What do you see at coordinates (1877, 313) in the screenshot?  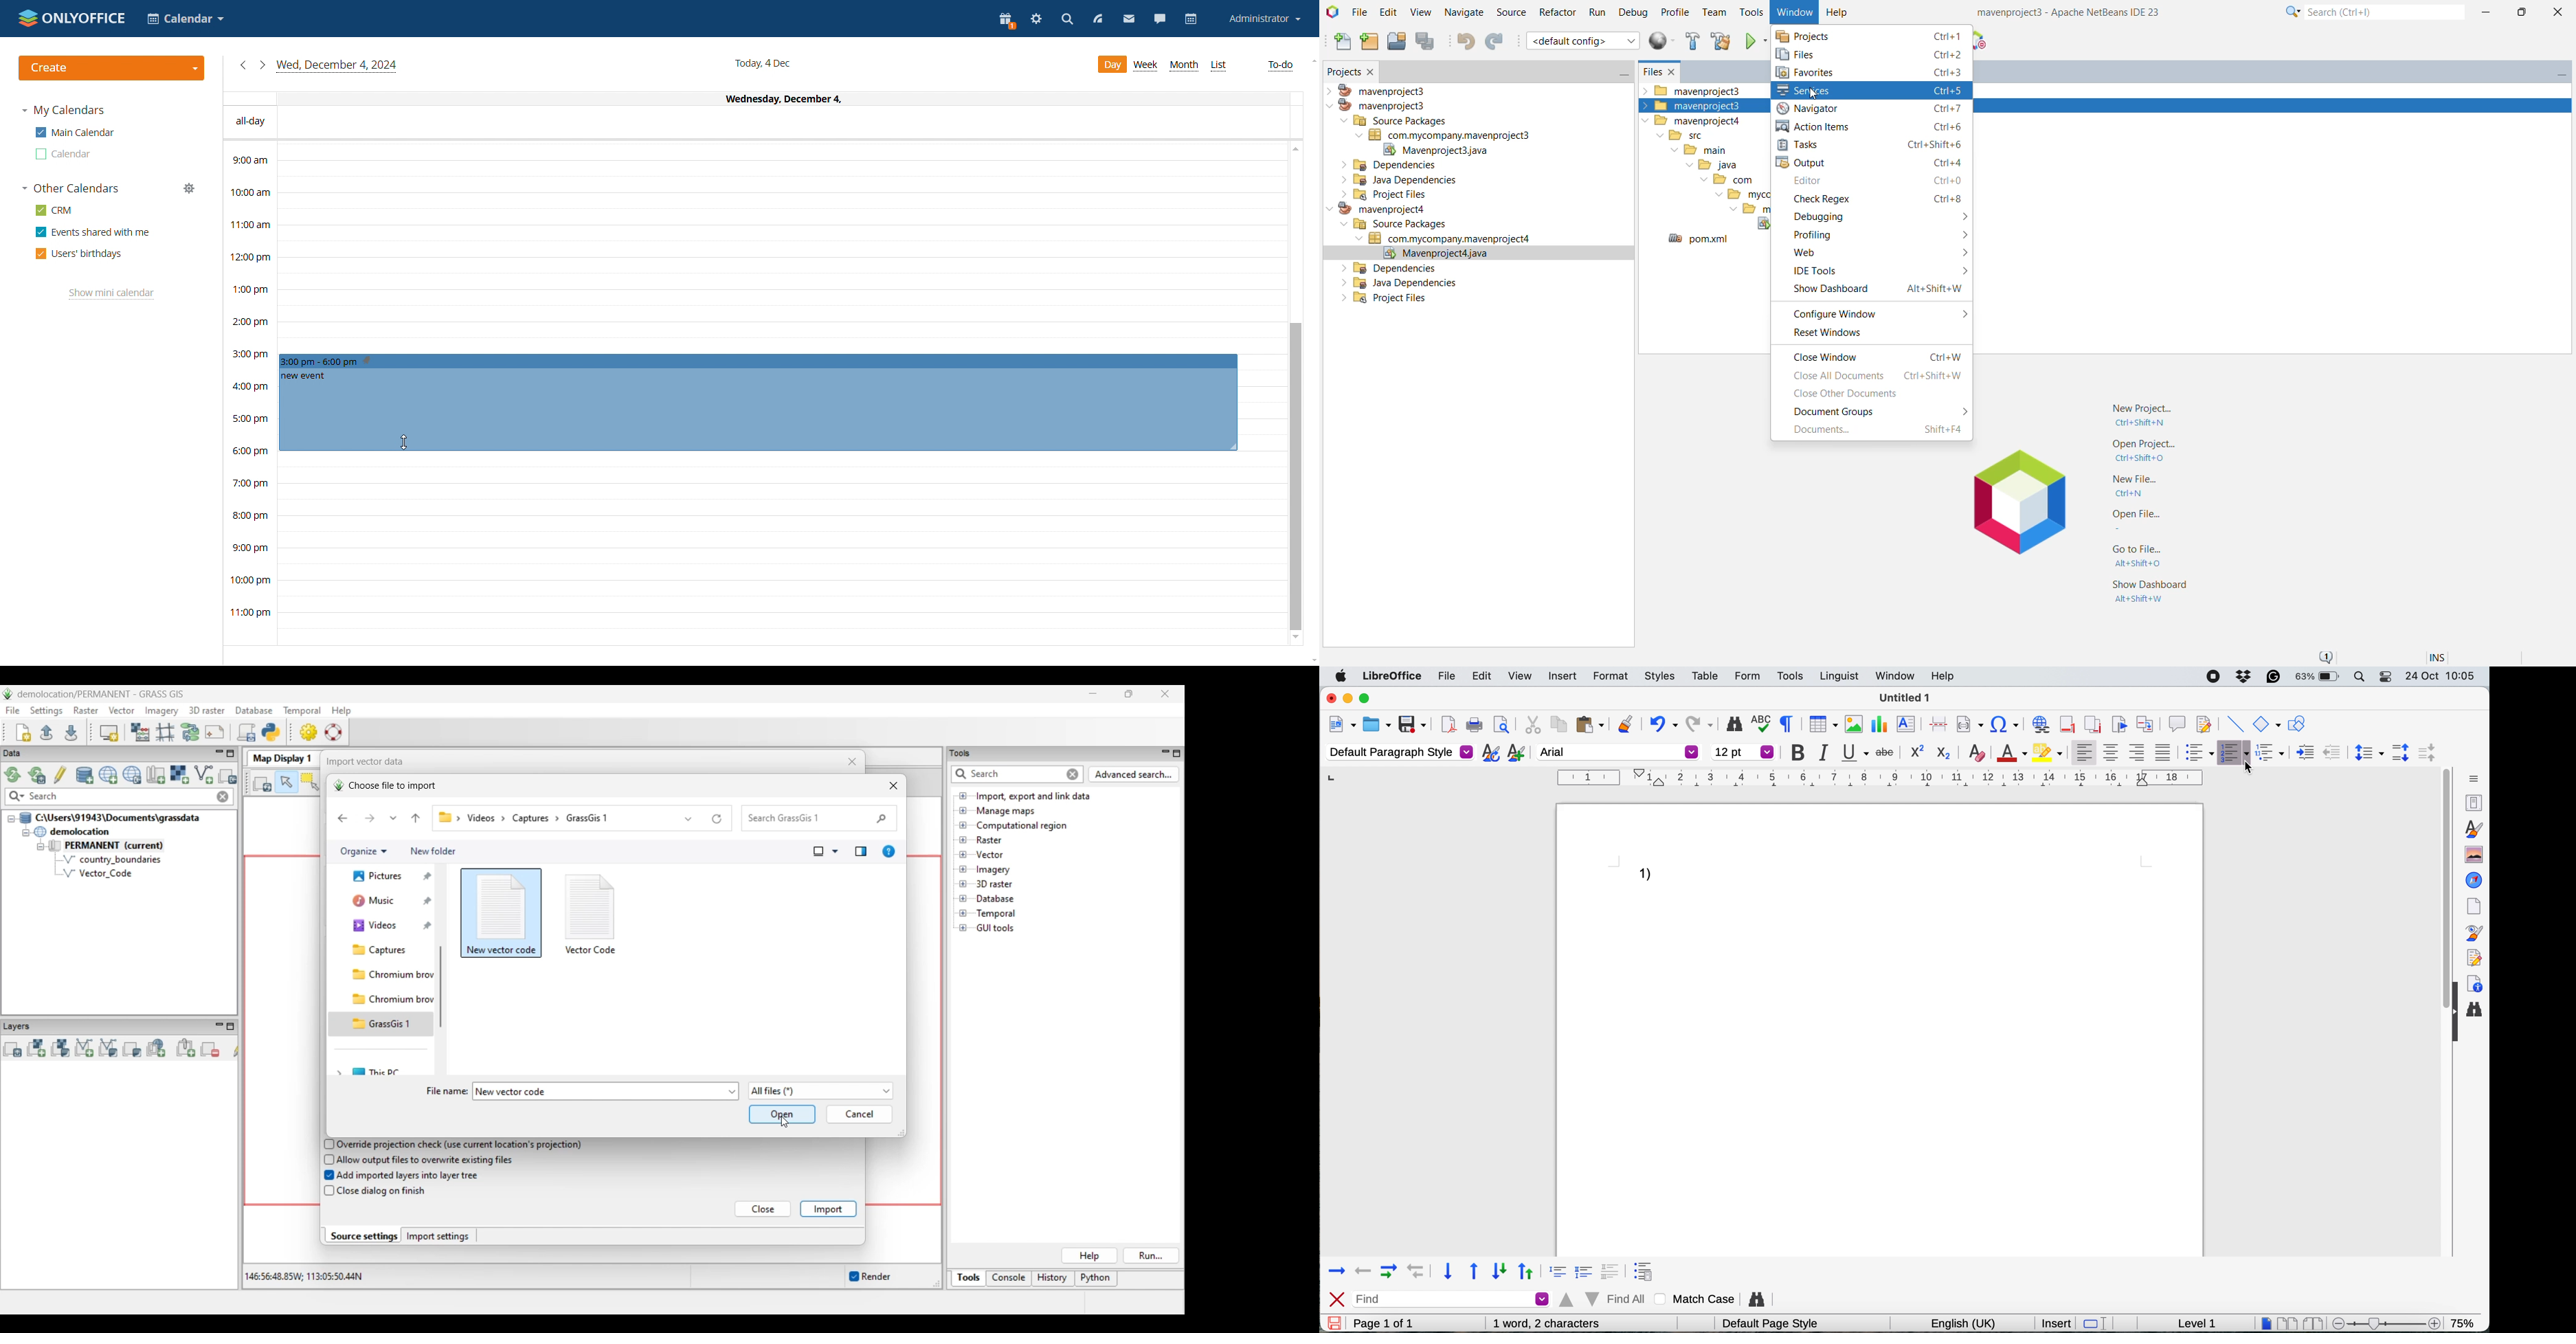 I see `Configure Window` at bounding box center [1877, 313].